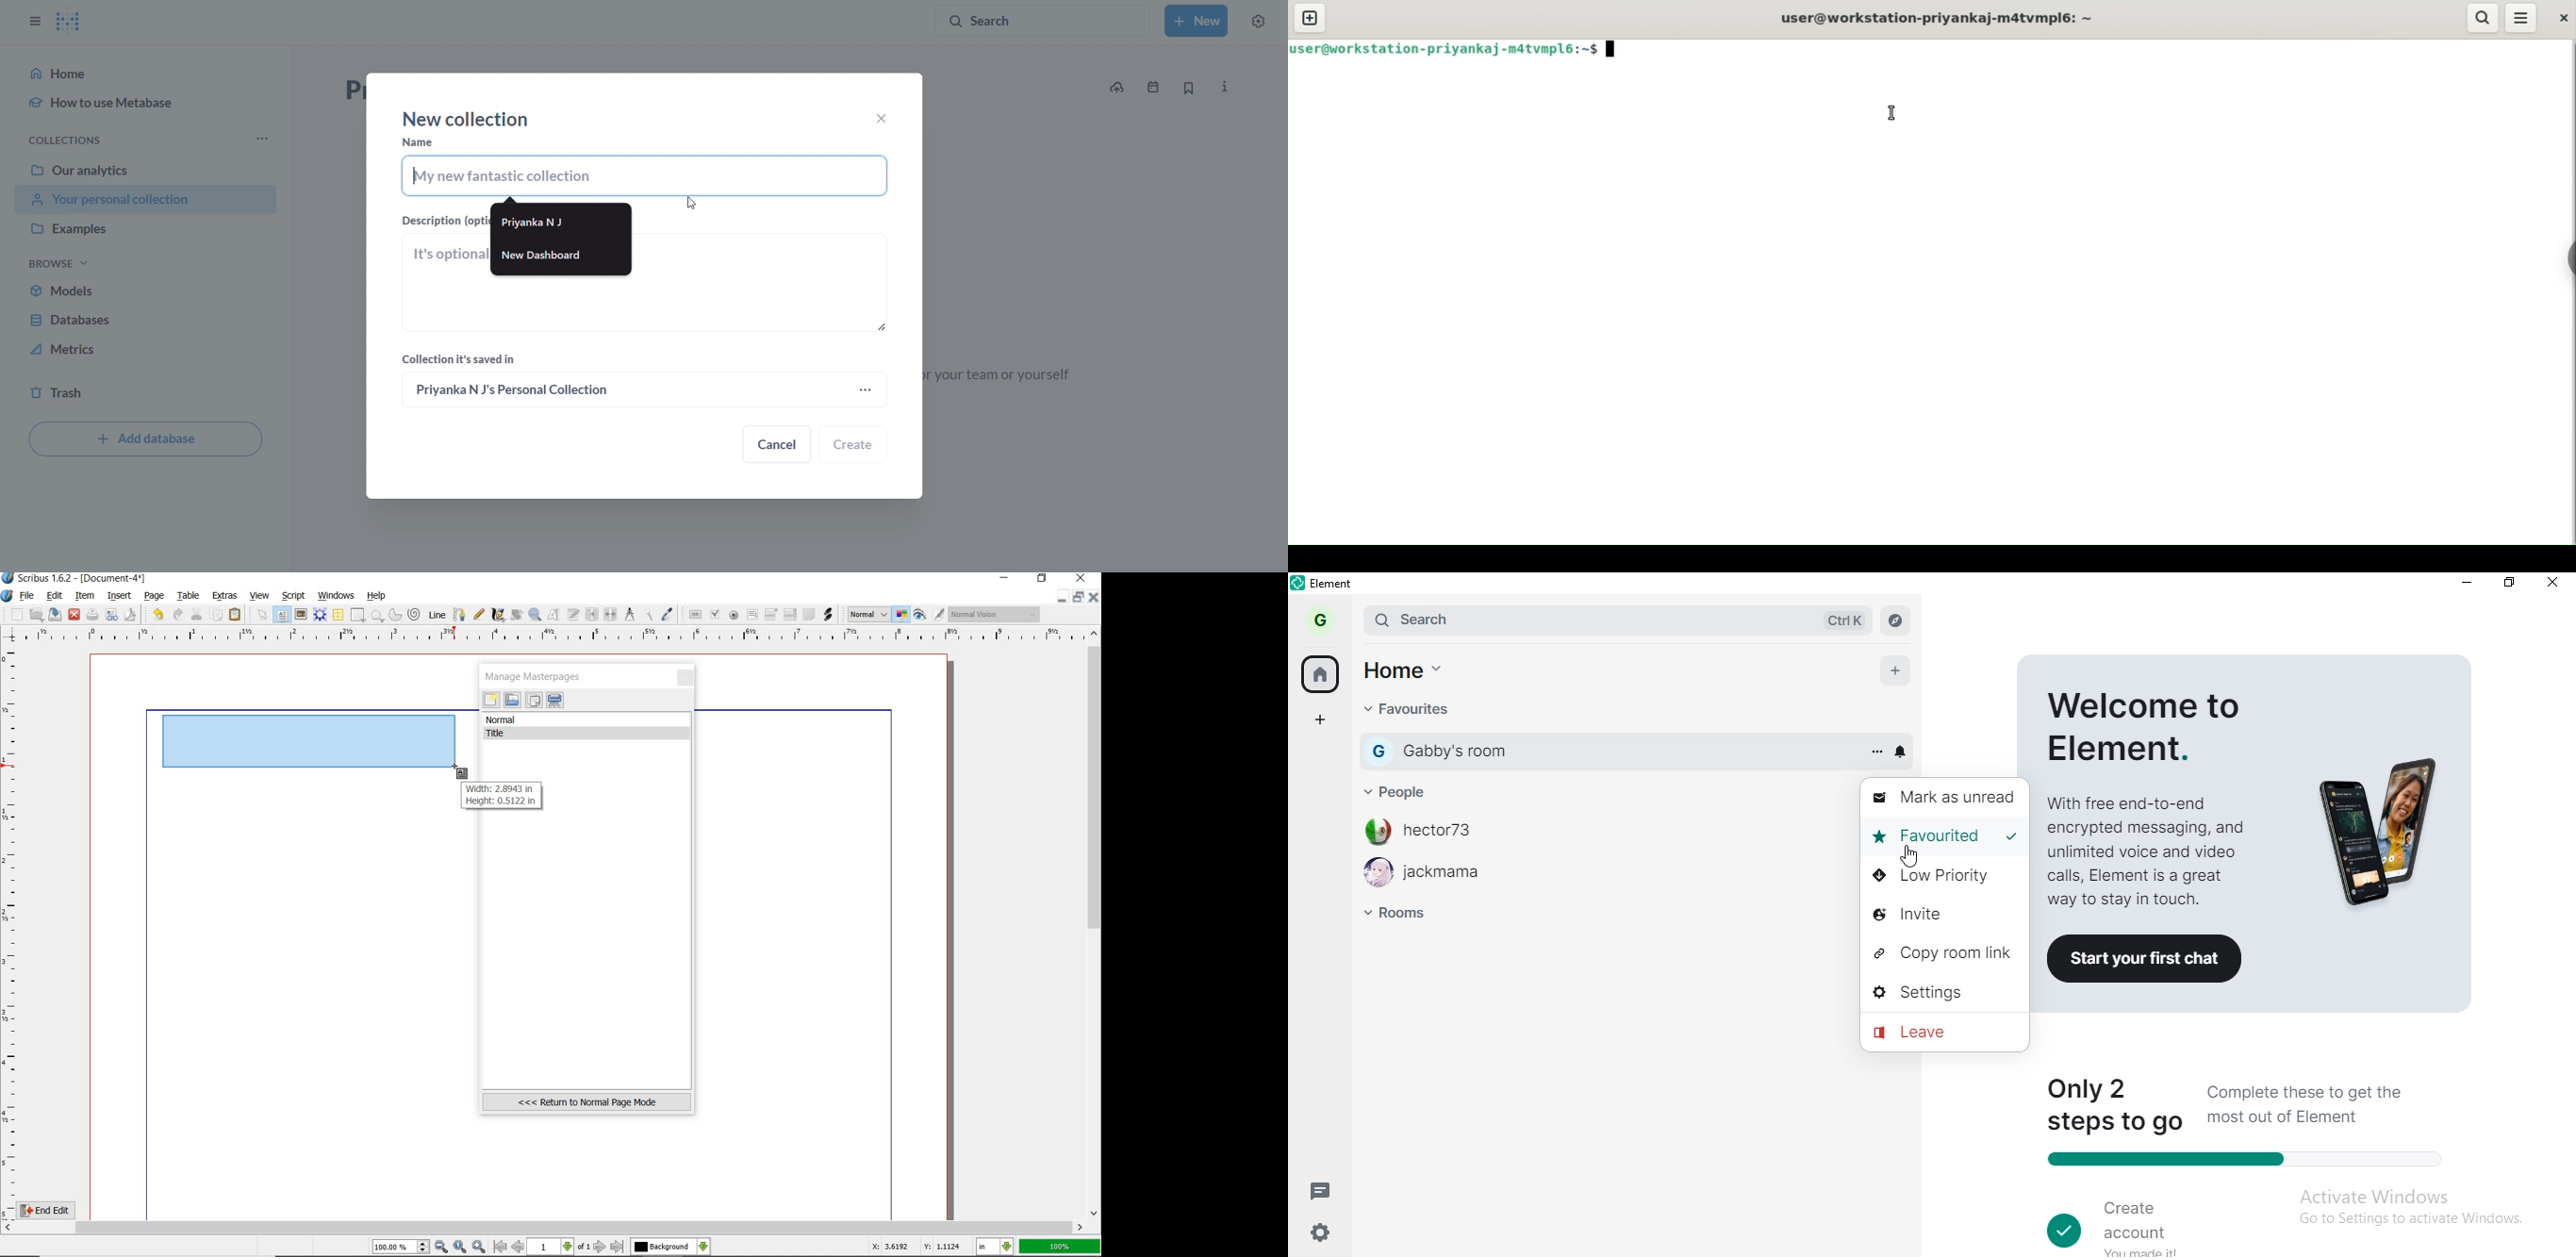 This screenshot has width=2576, height=1260. Describe the element at coordinates (1874, 752) in the screenshot. I see `options` at that location.